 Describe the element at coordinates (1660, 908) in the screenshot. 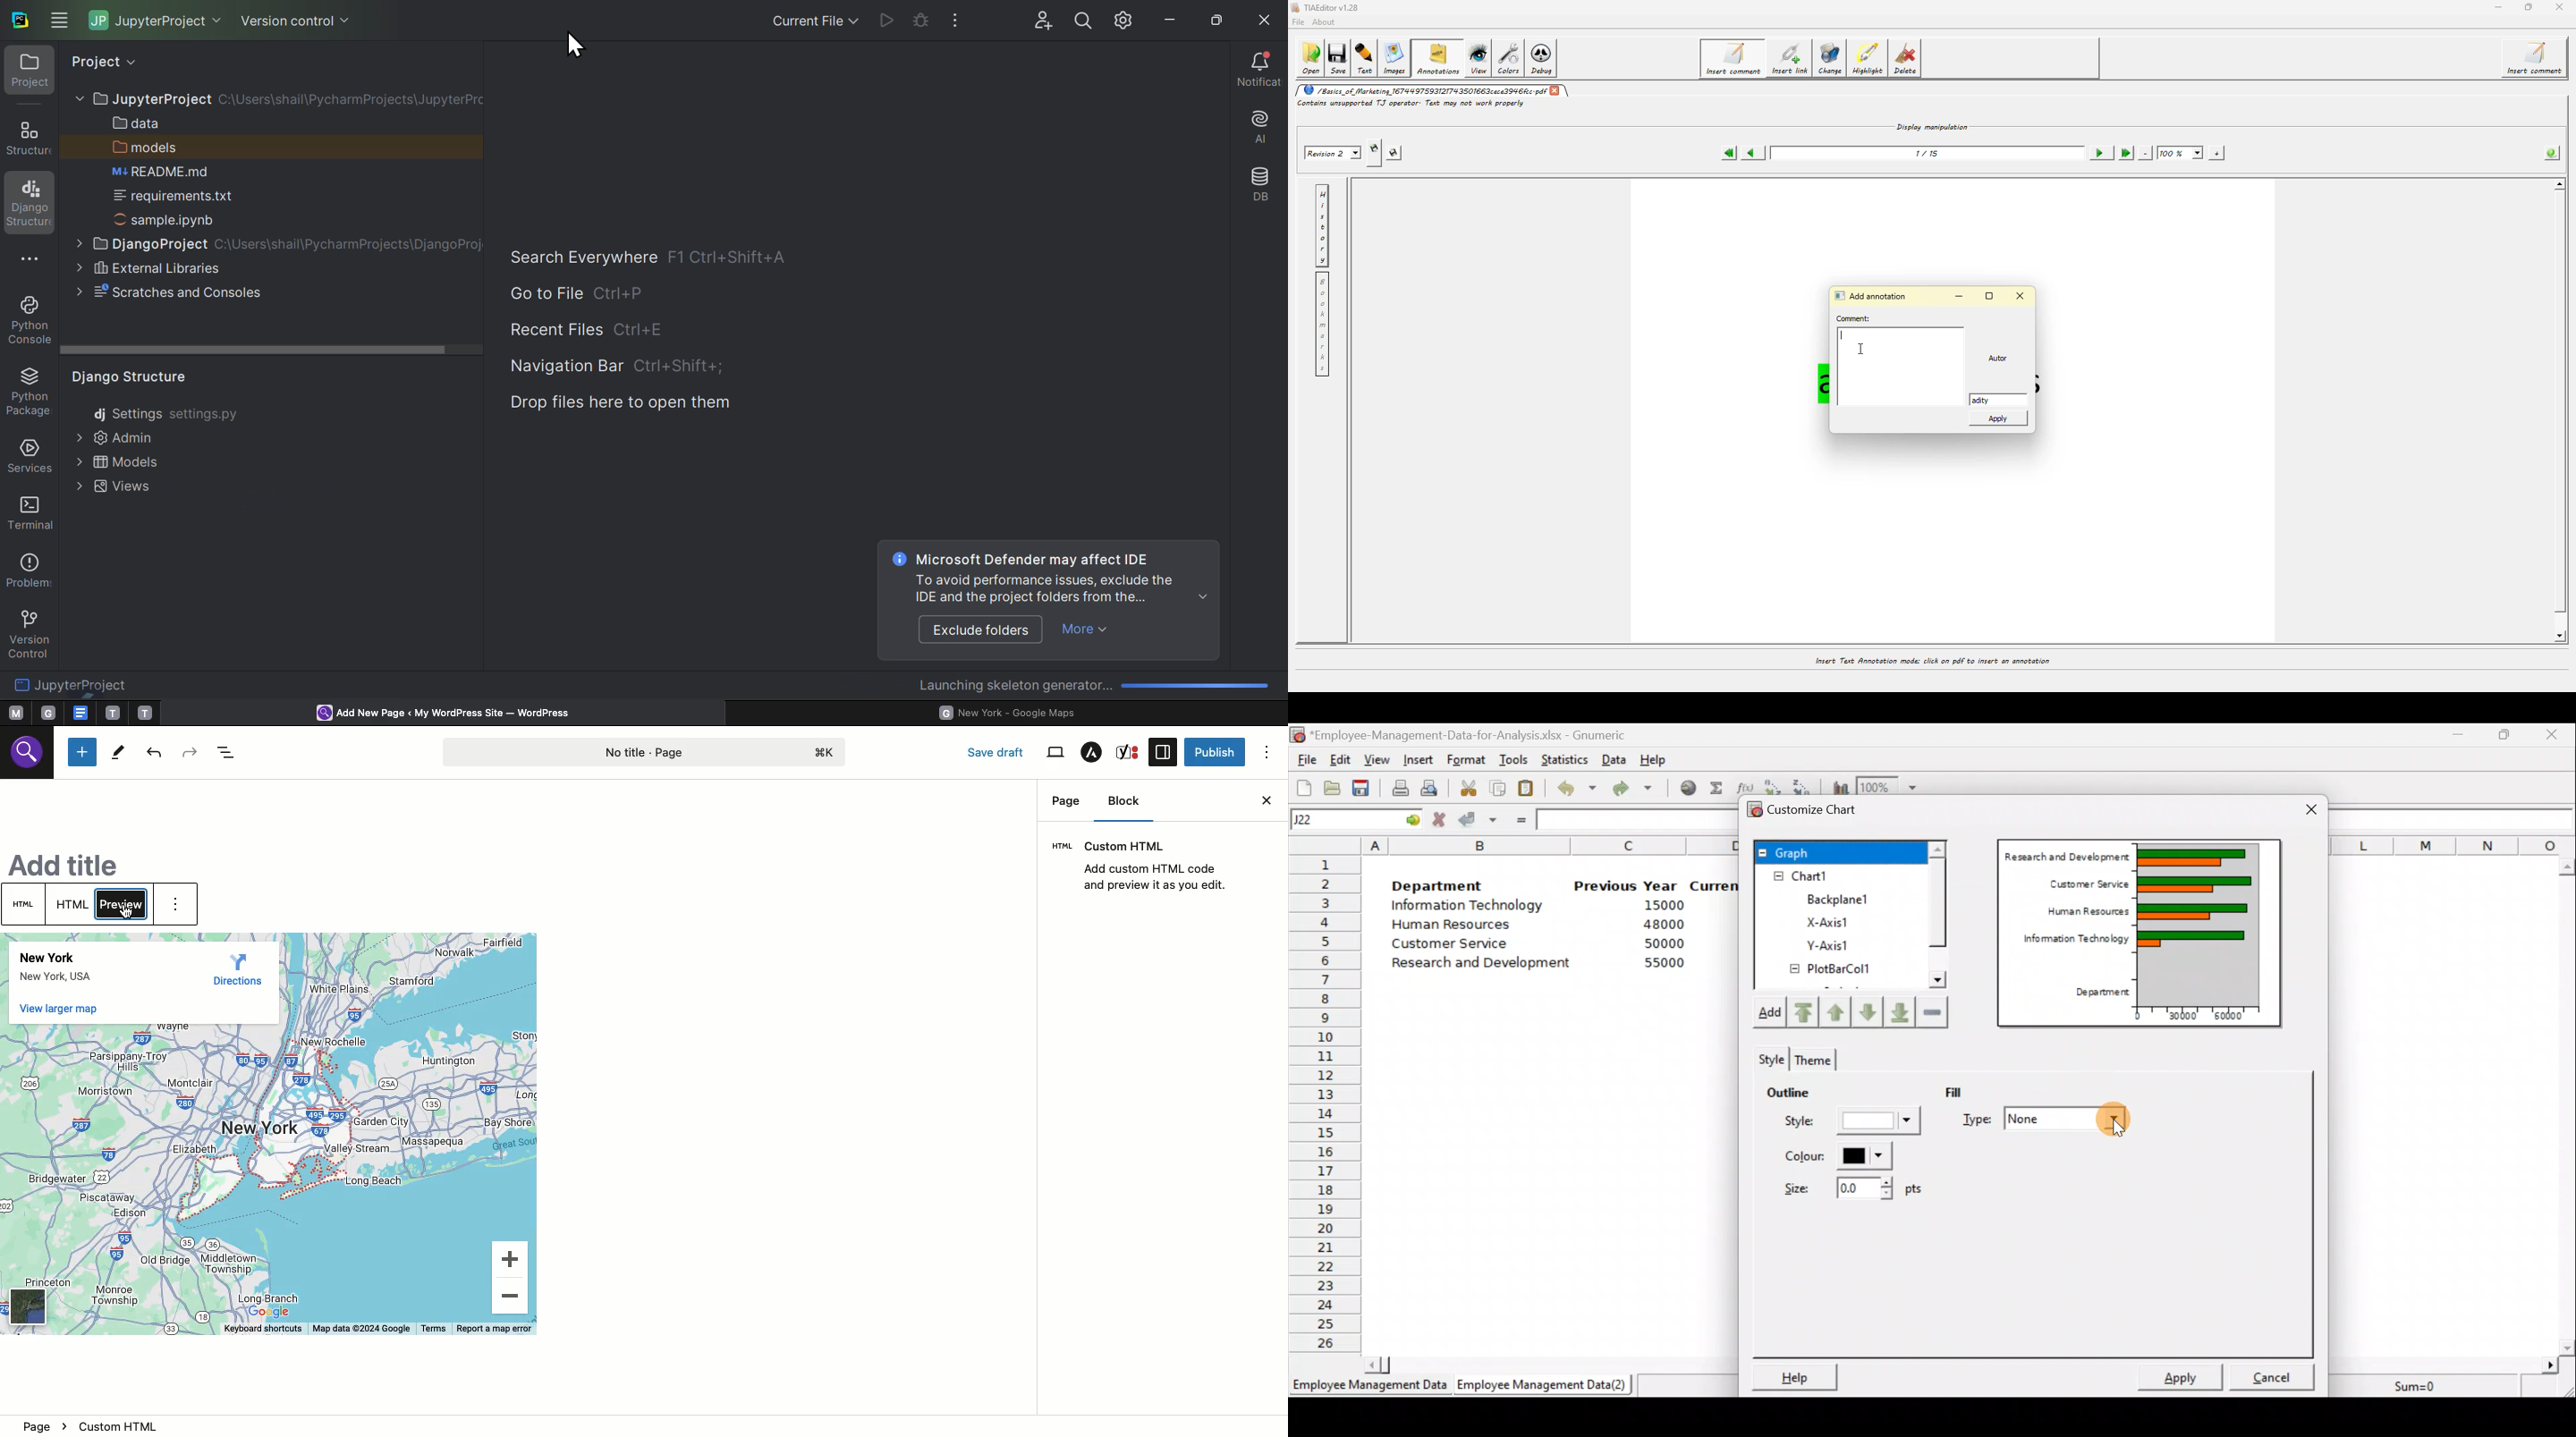

I see `15000` at that location.